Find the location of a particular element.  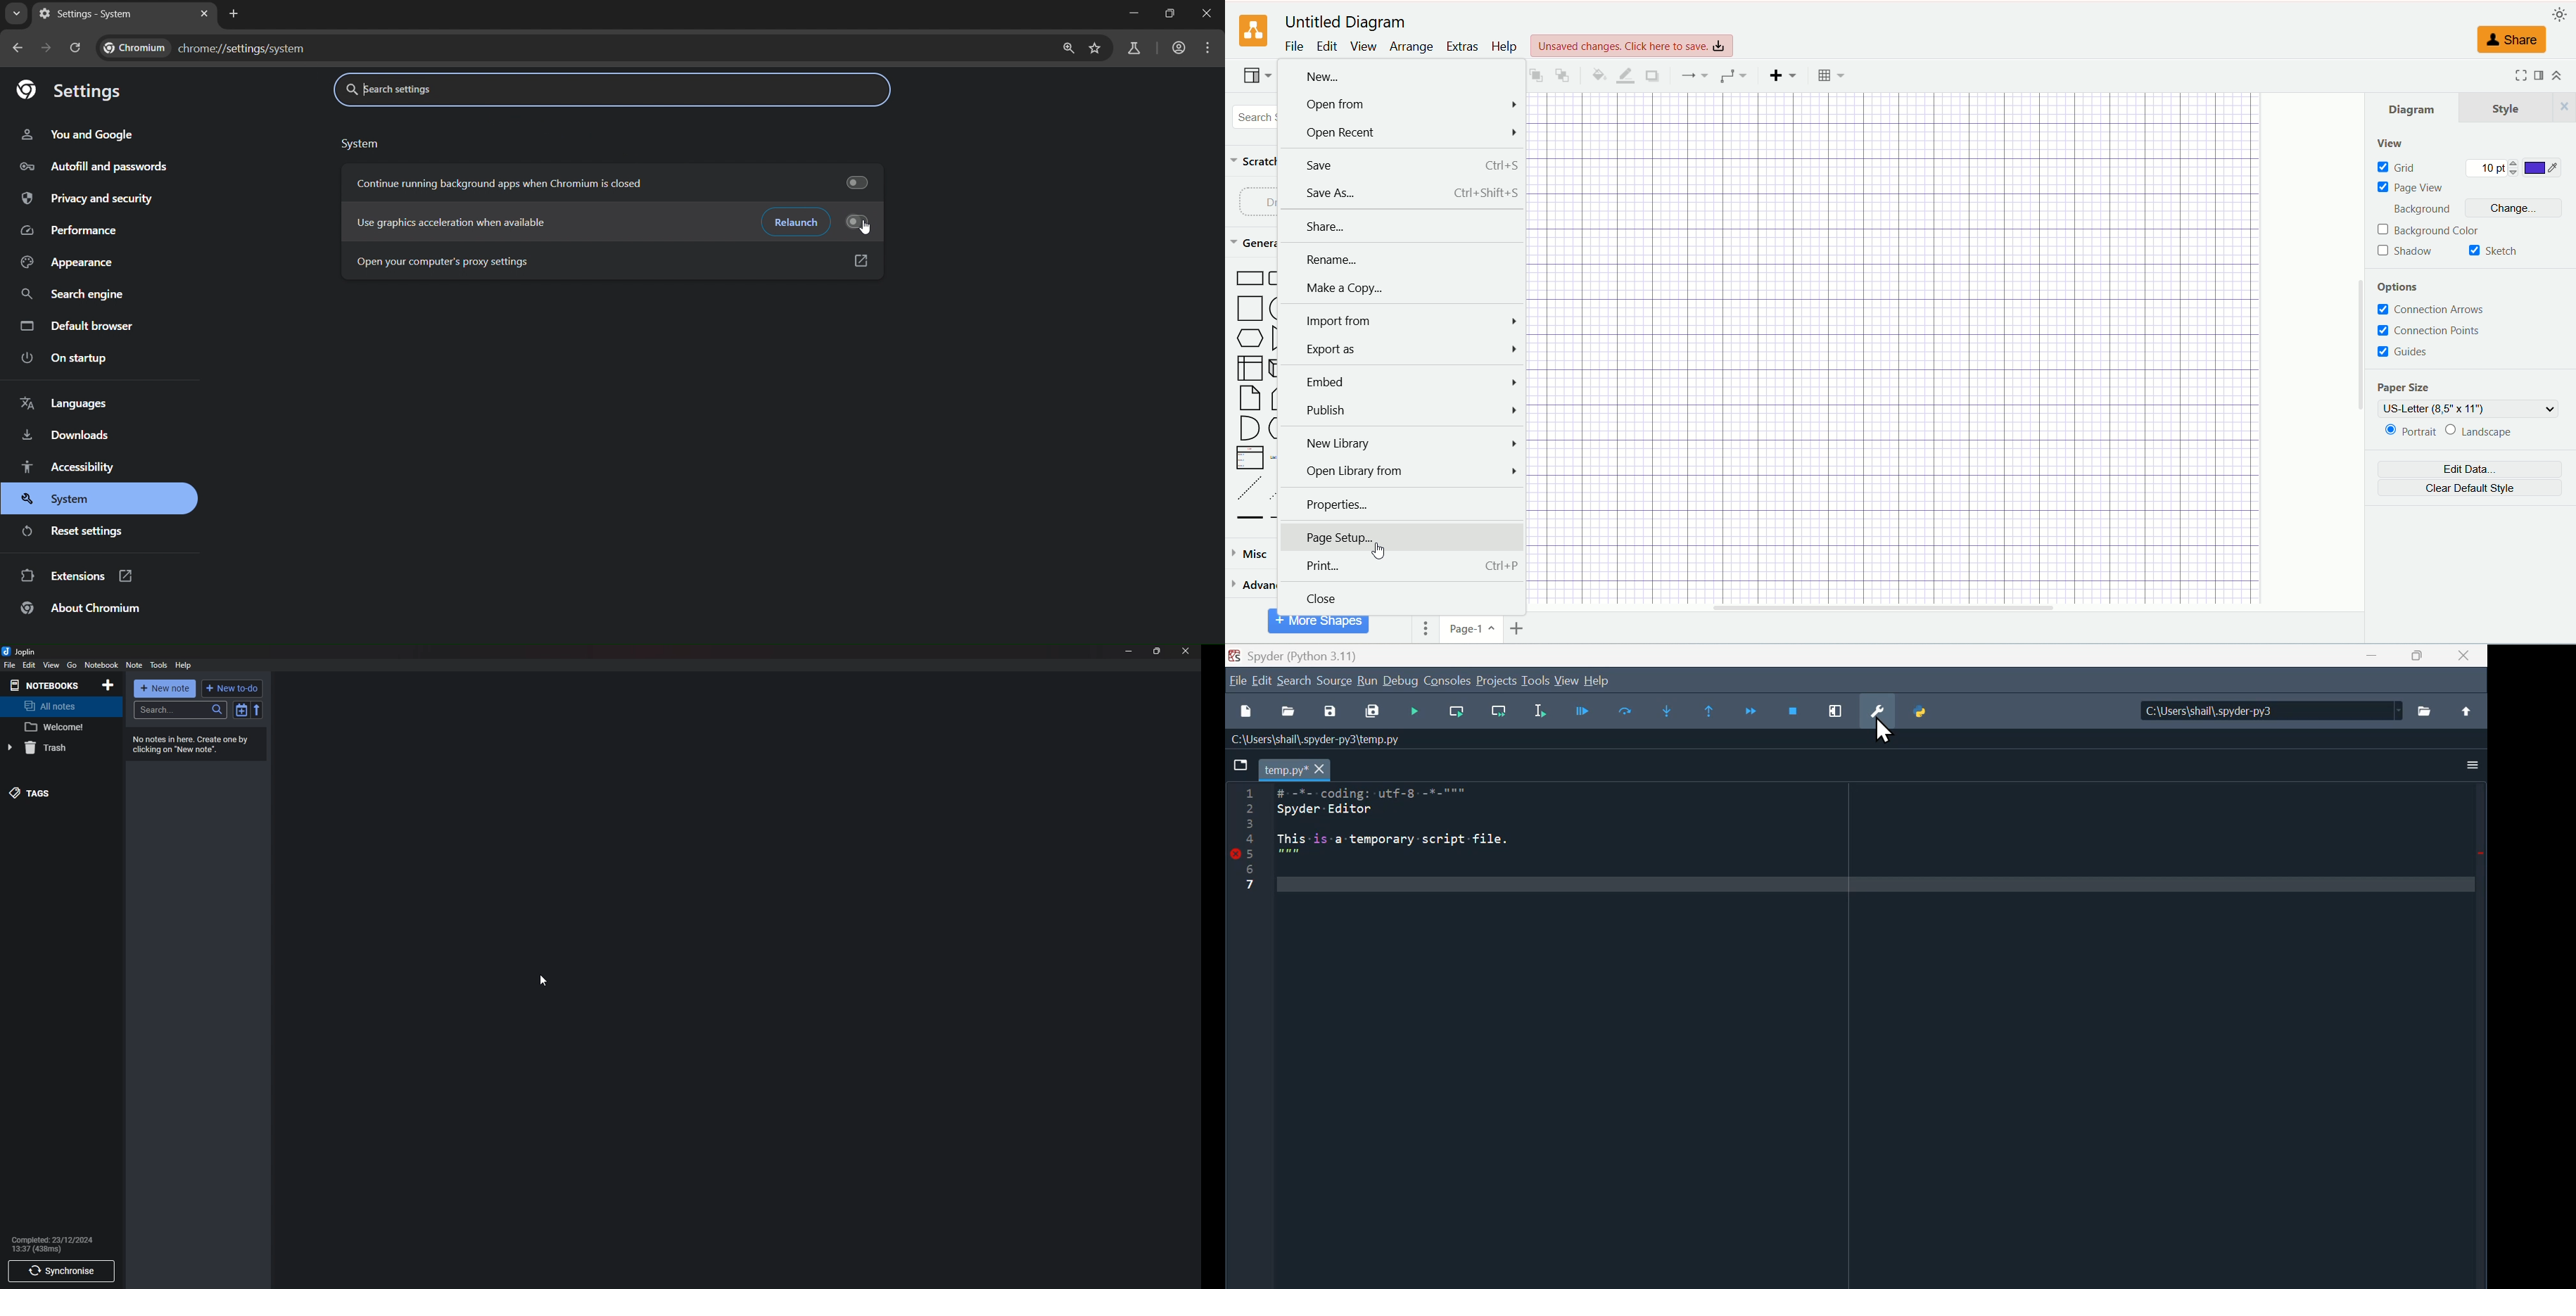

open file is located at coordinates (1291, 716).